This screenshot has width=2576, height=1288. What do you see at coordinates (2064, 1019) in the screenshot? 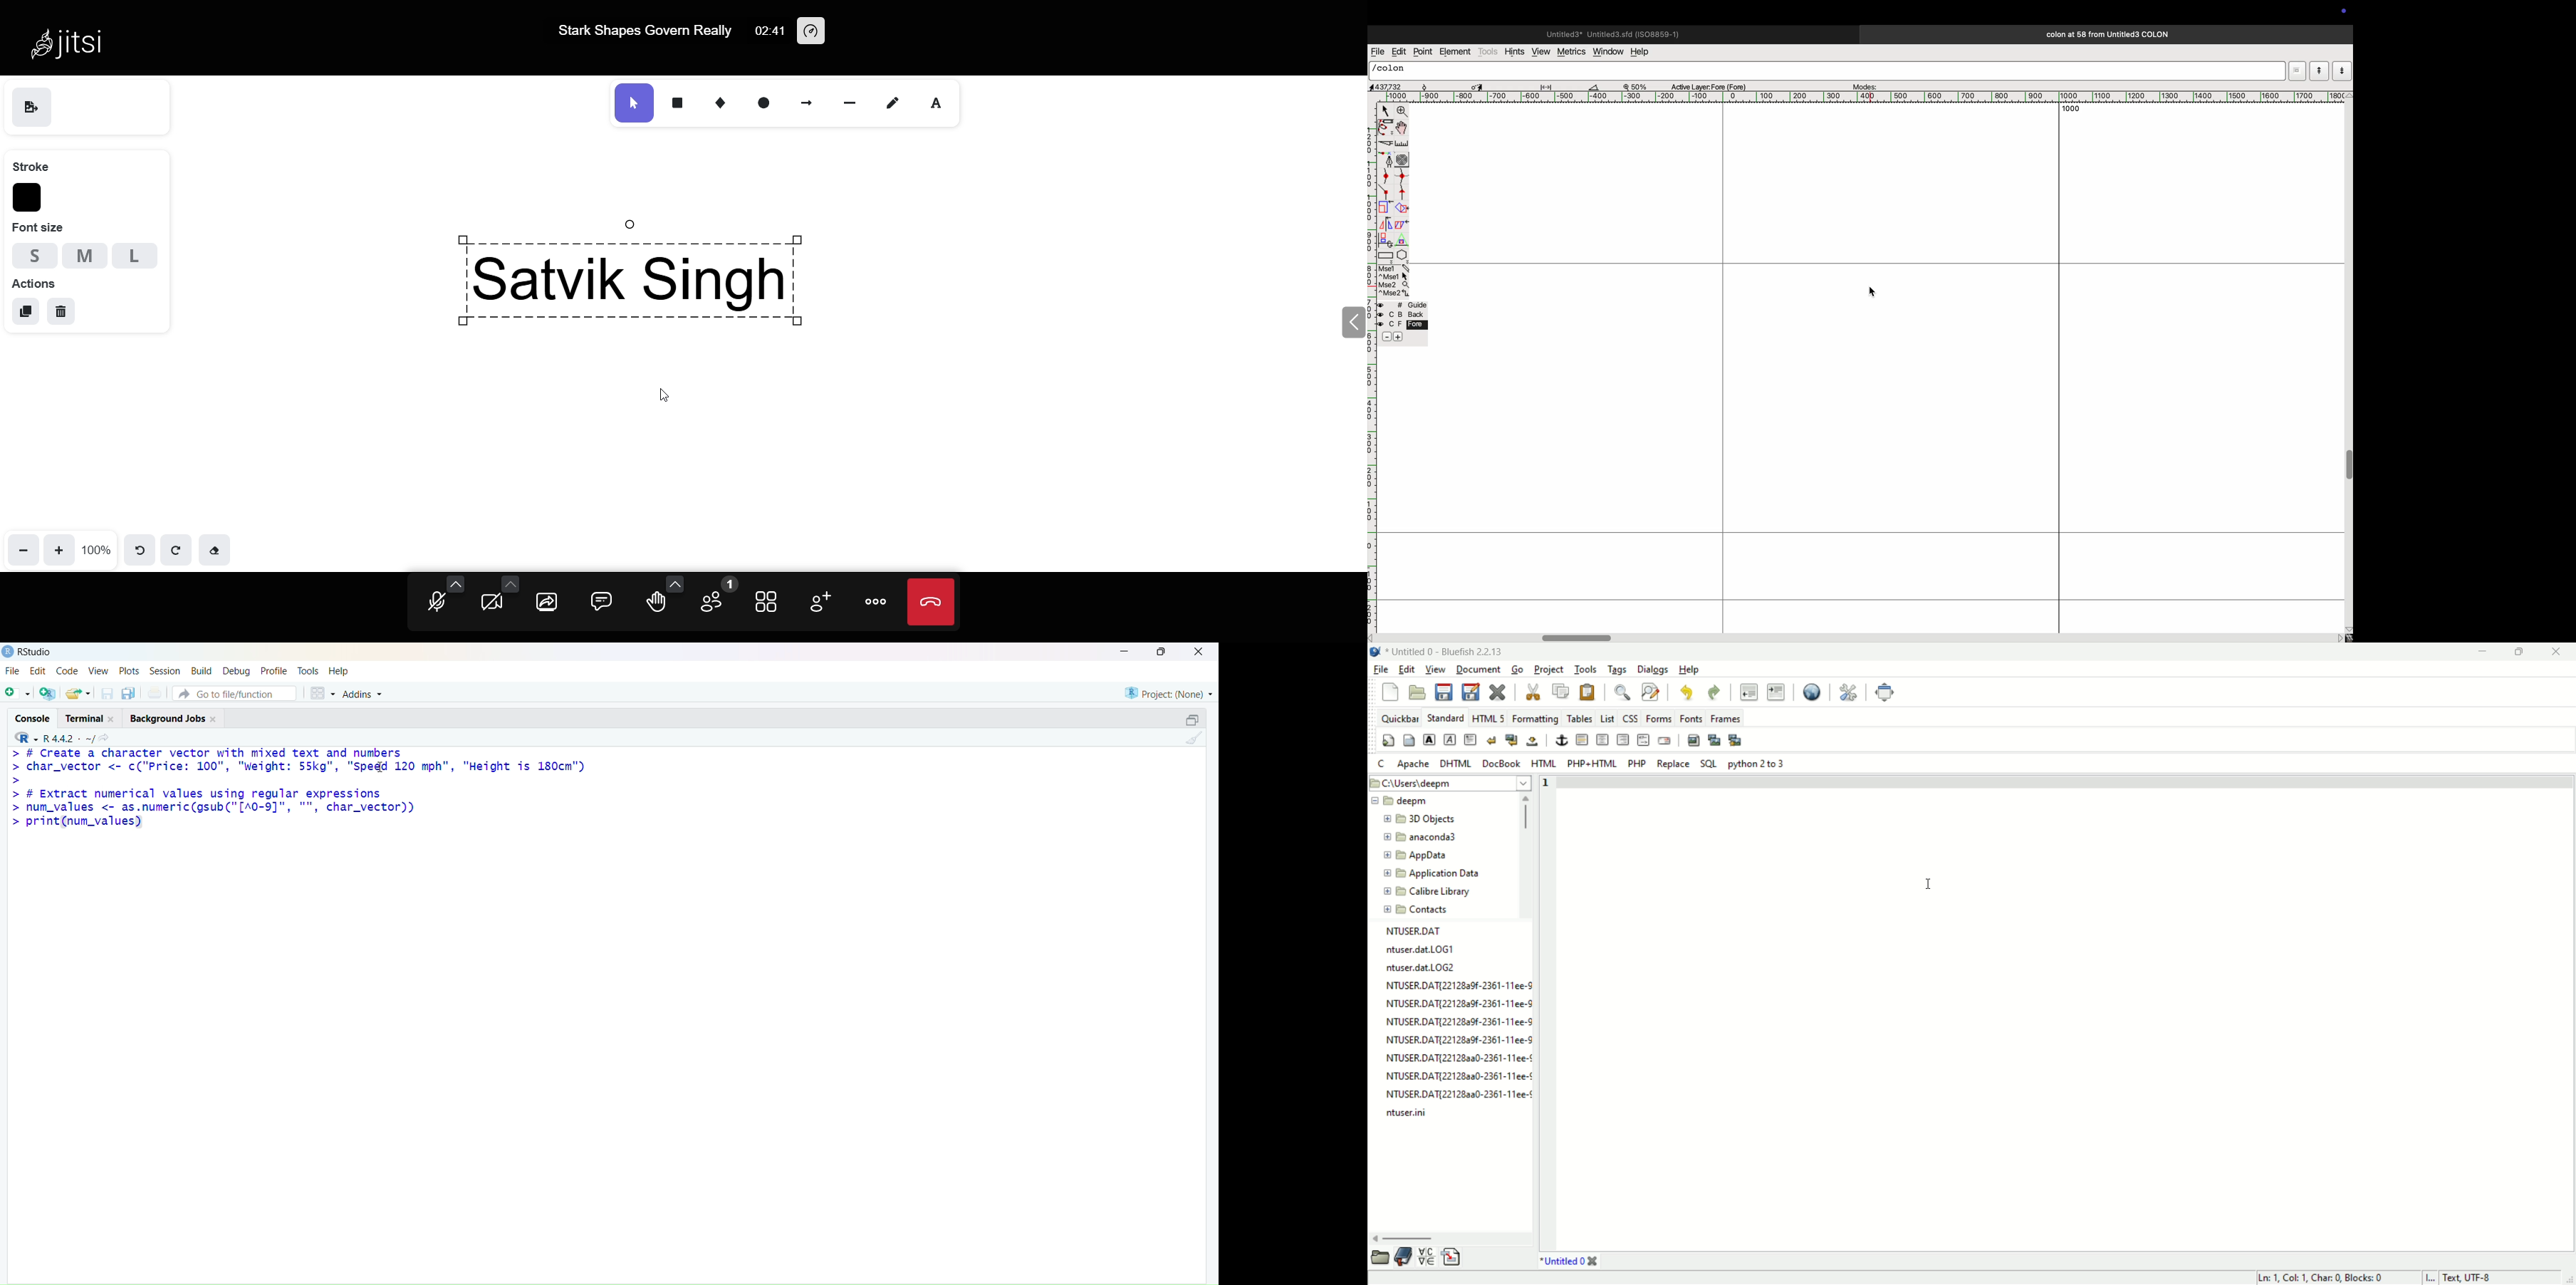
I see `workspace` at bounding box center [2064, 1019].